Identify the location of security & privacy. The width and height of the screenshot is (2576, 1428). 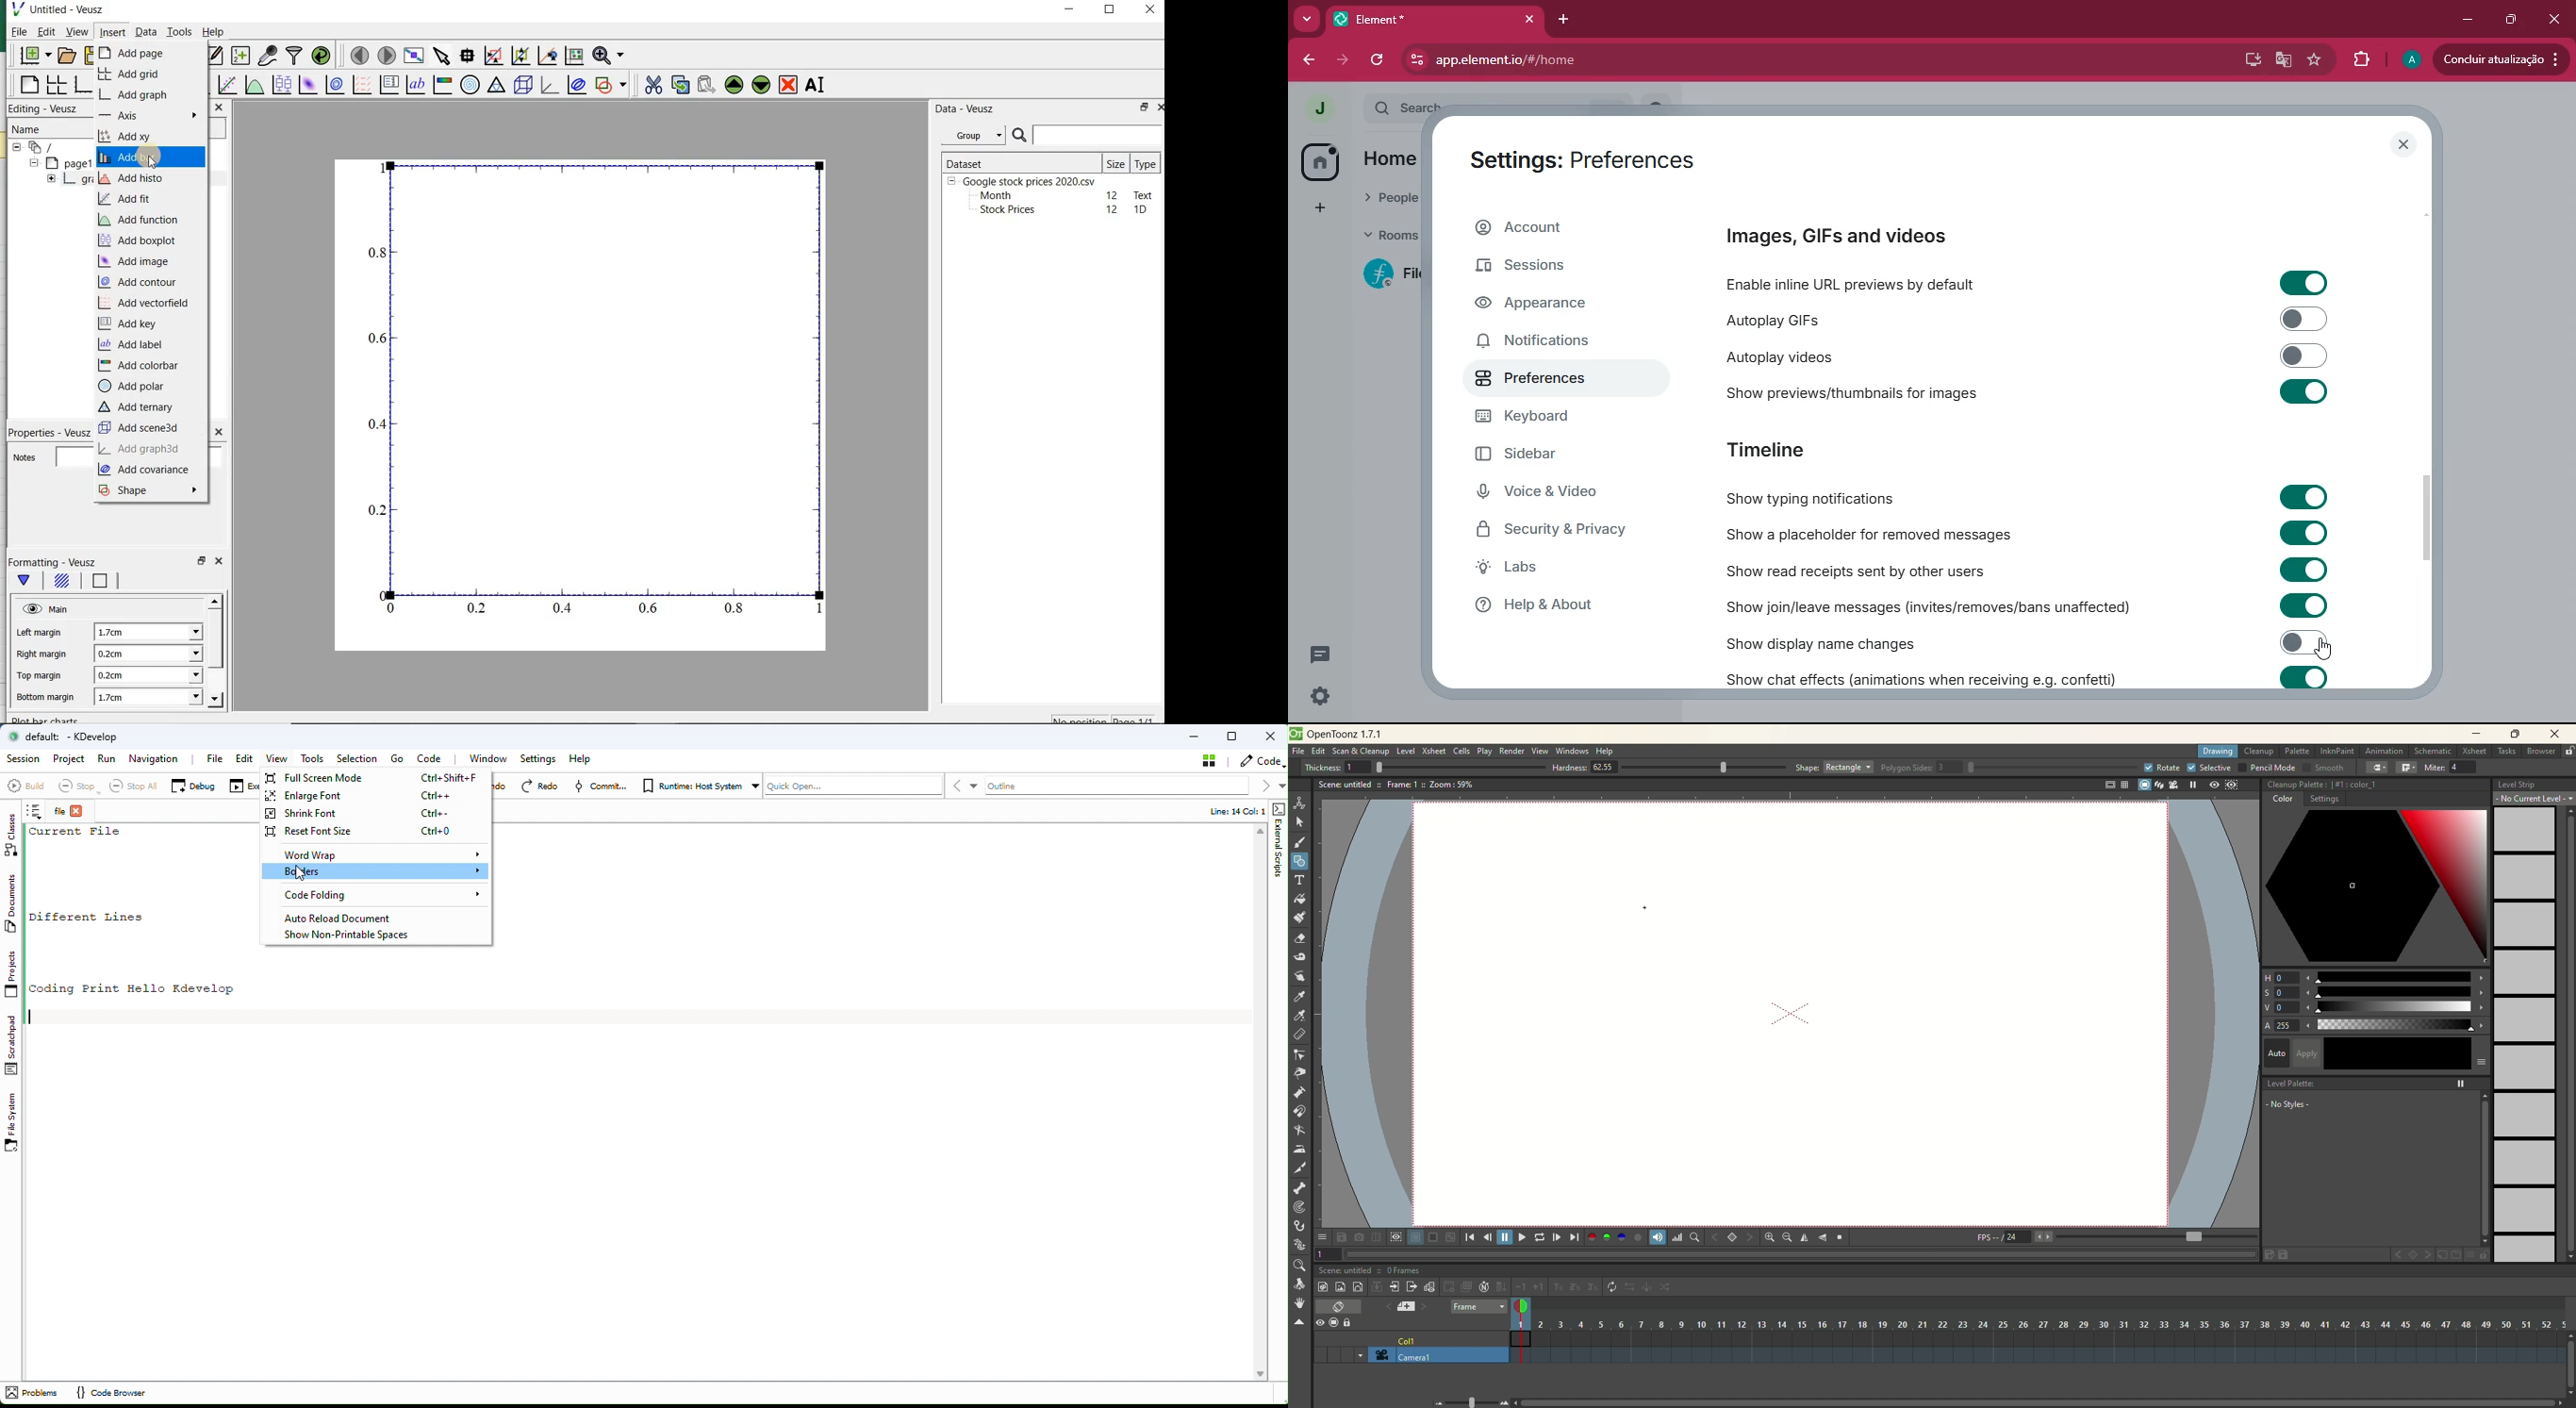
(1555, 530).